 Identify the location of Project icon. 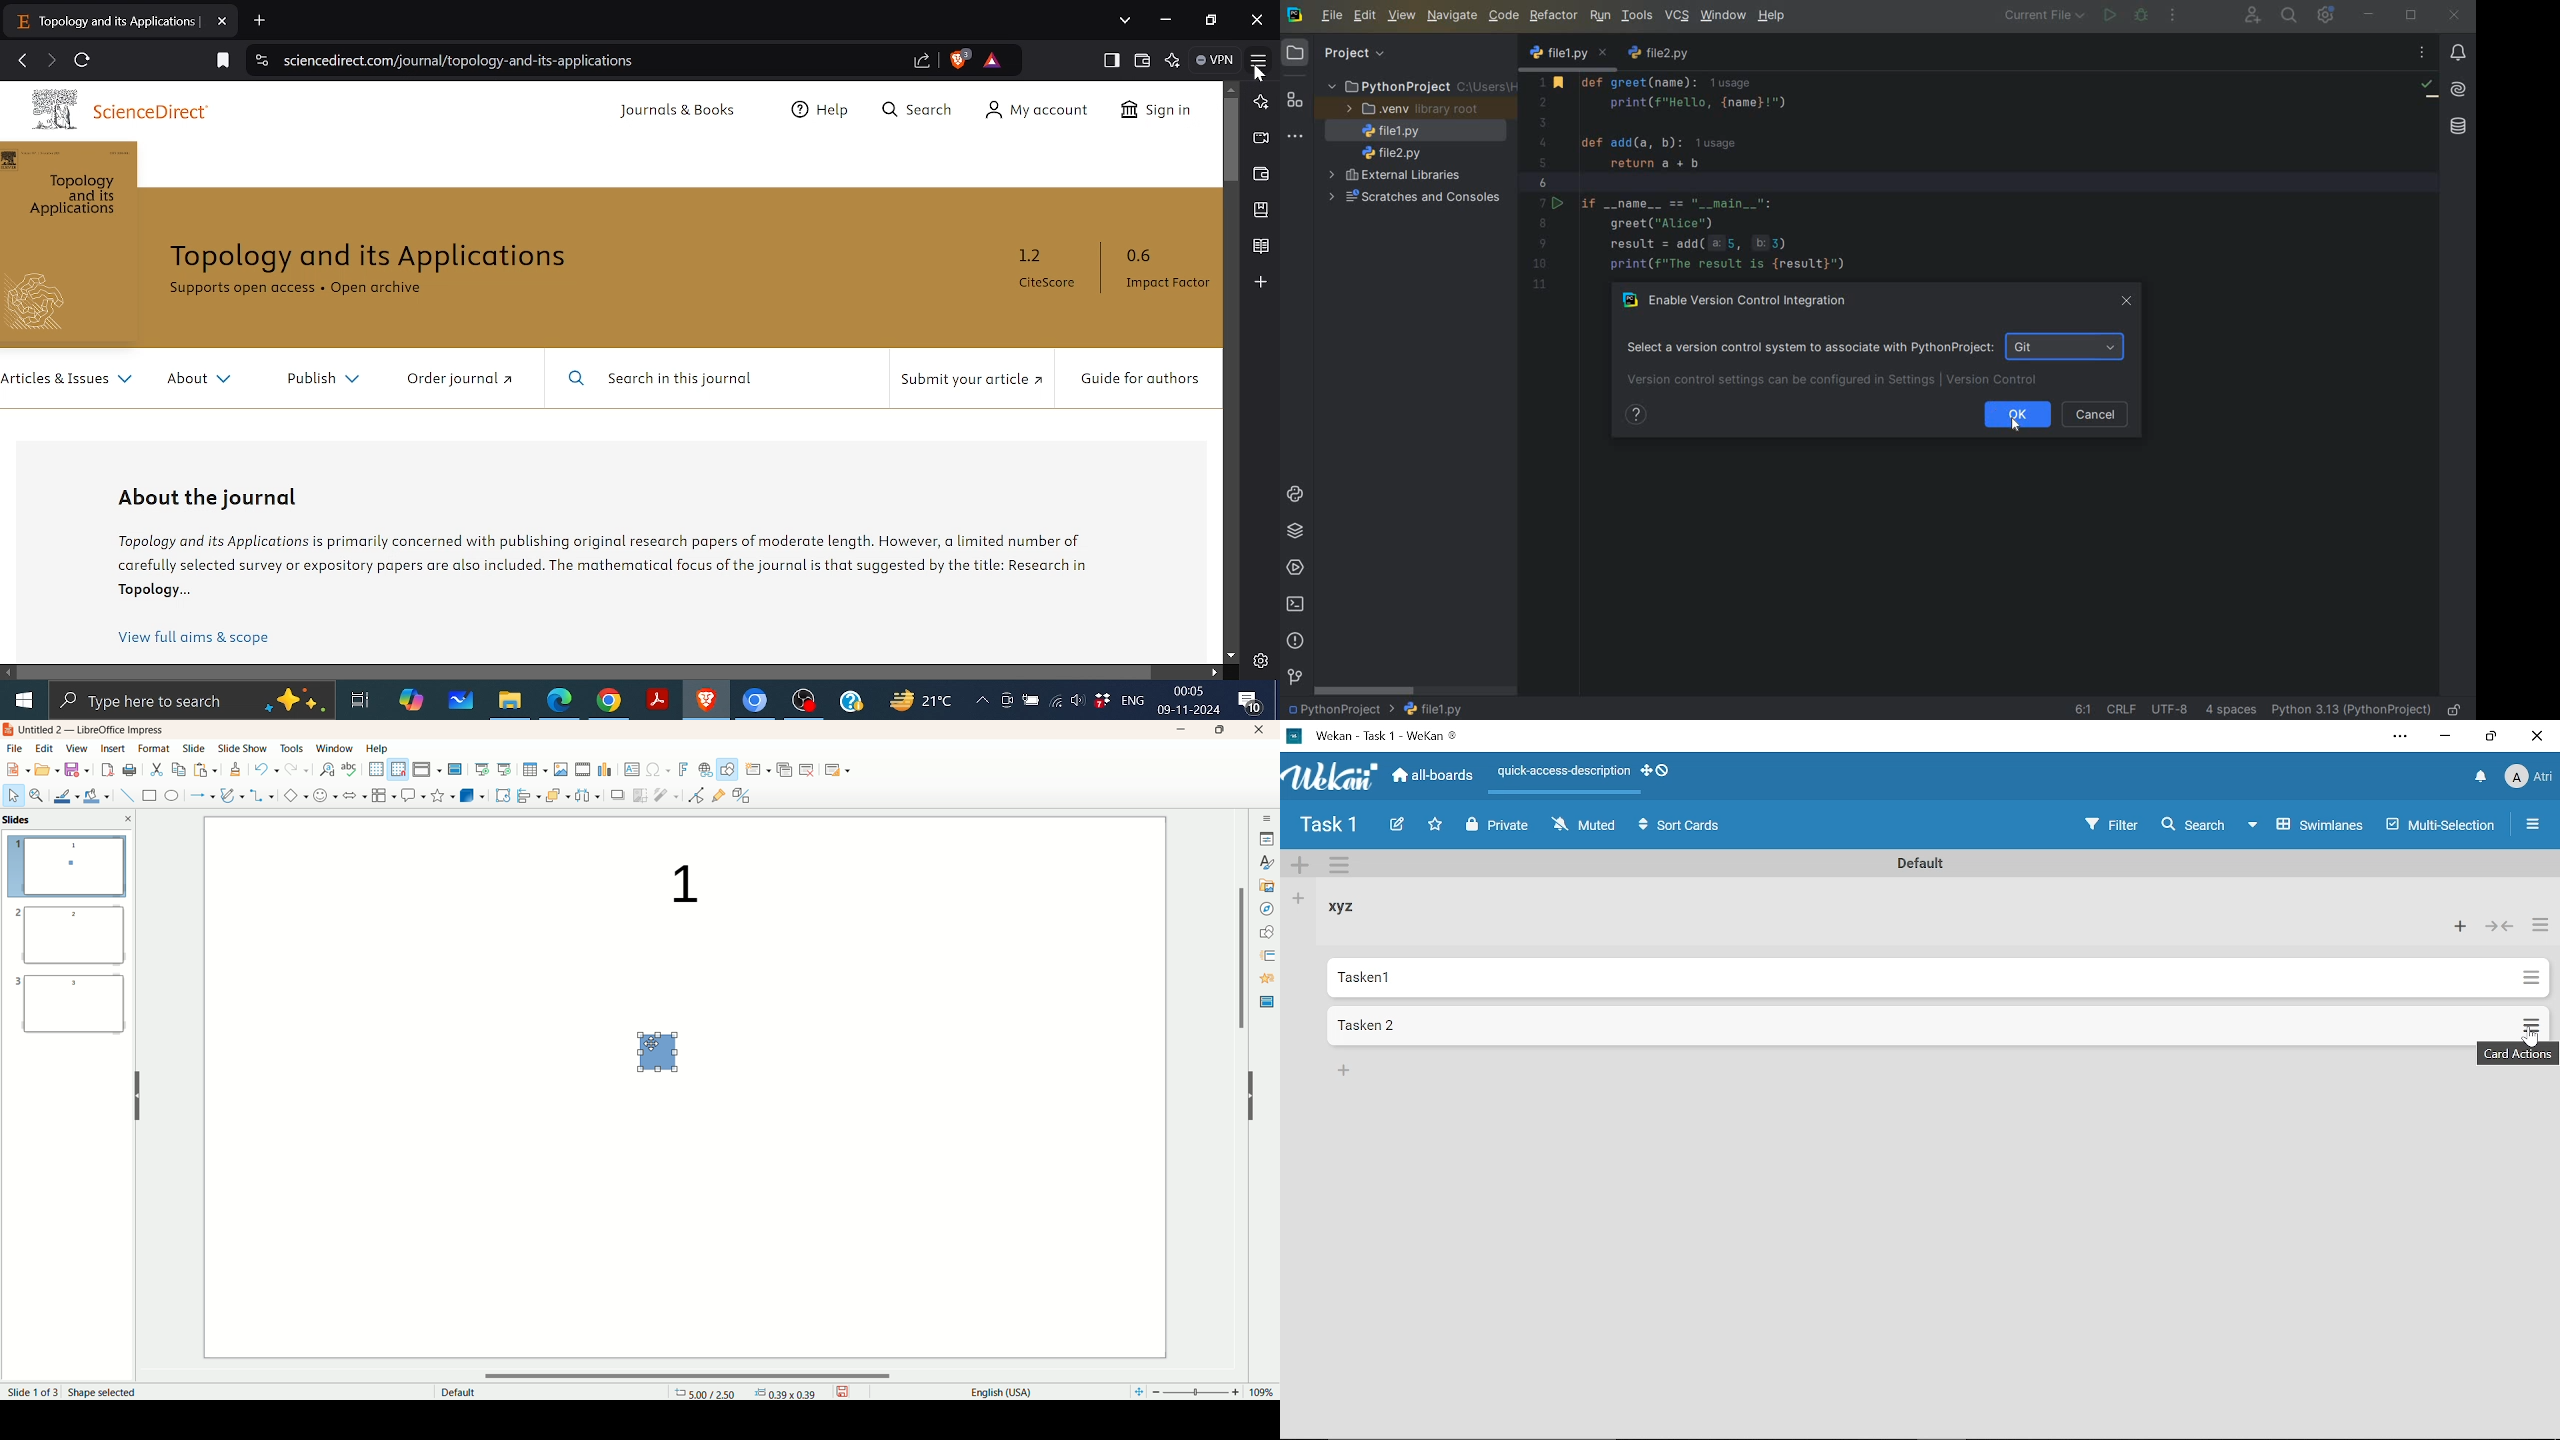
(1295, 54).